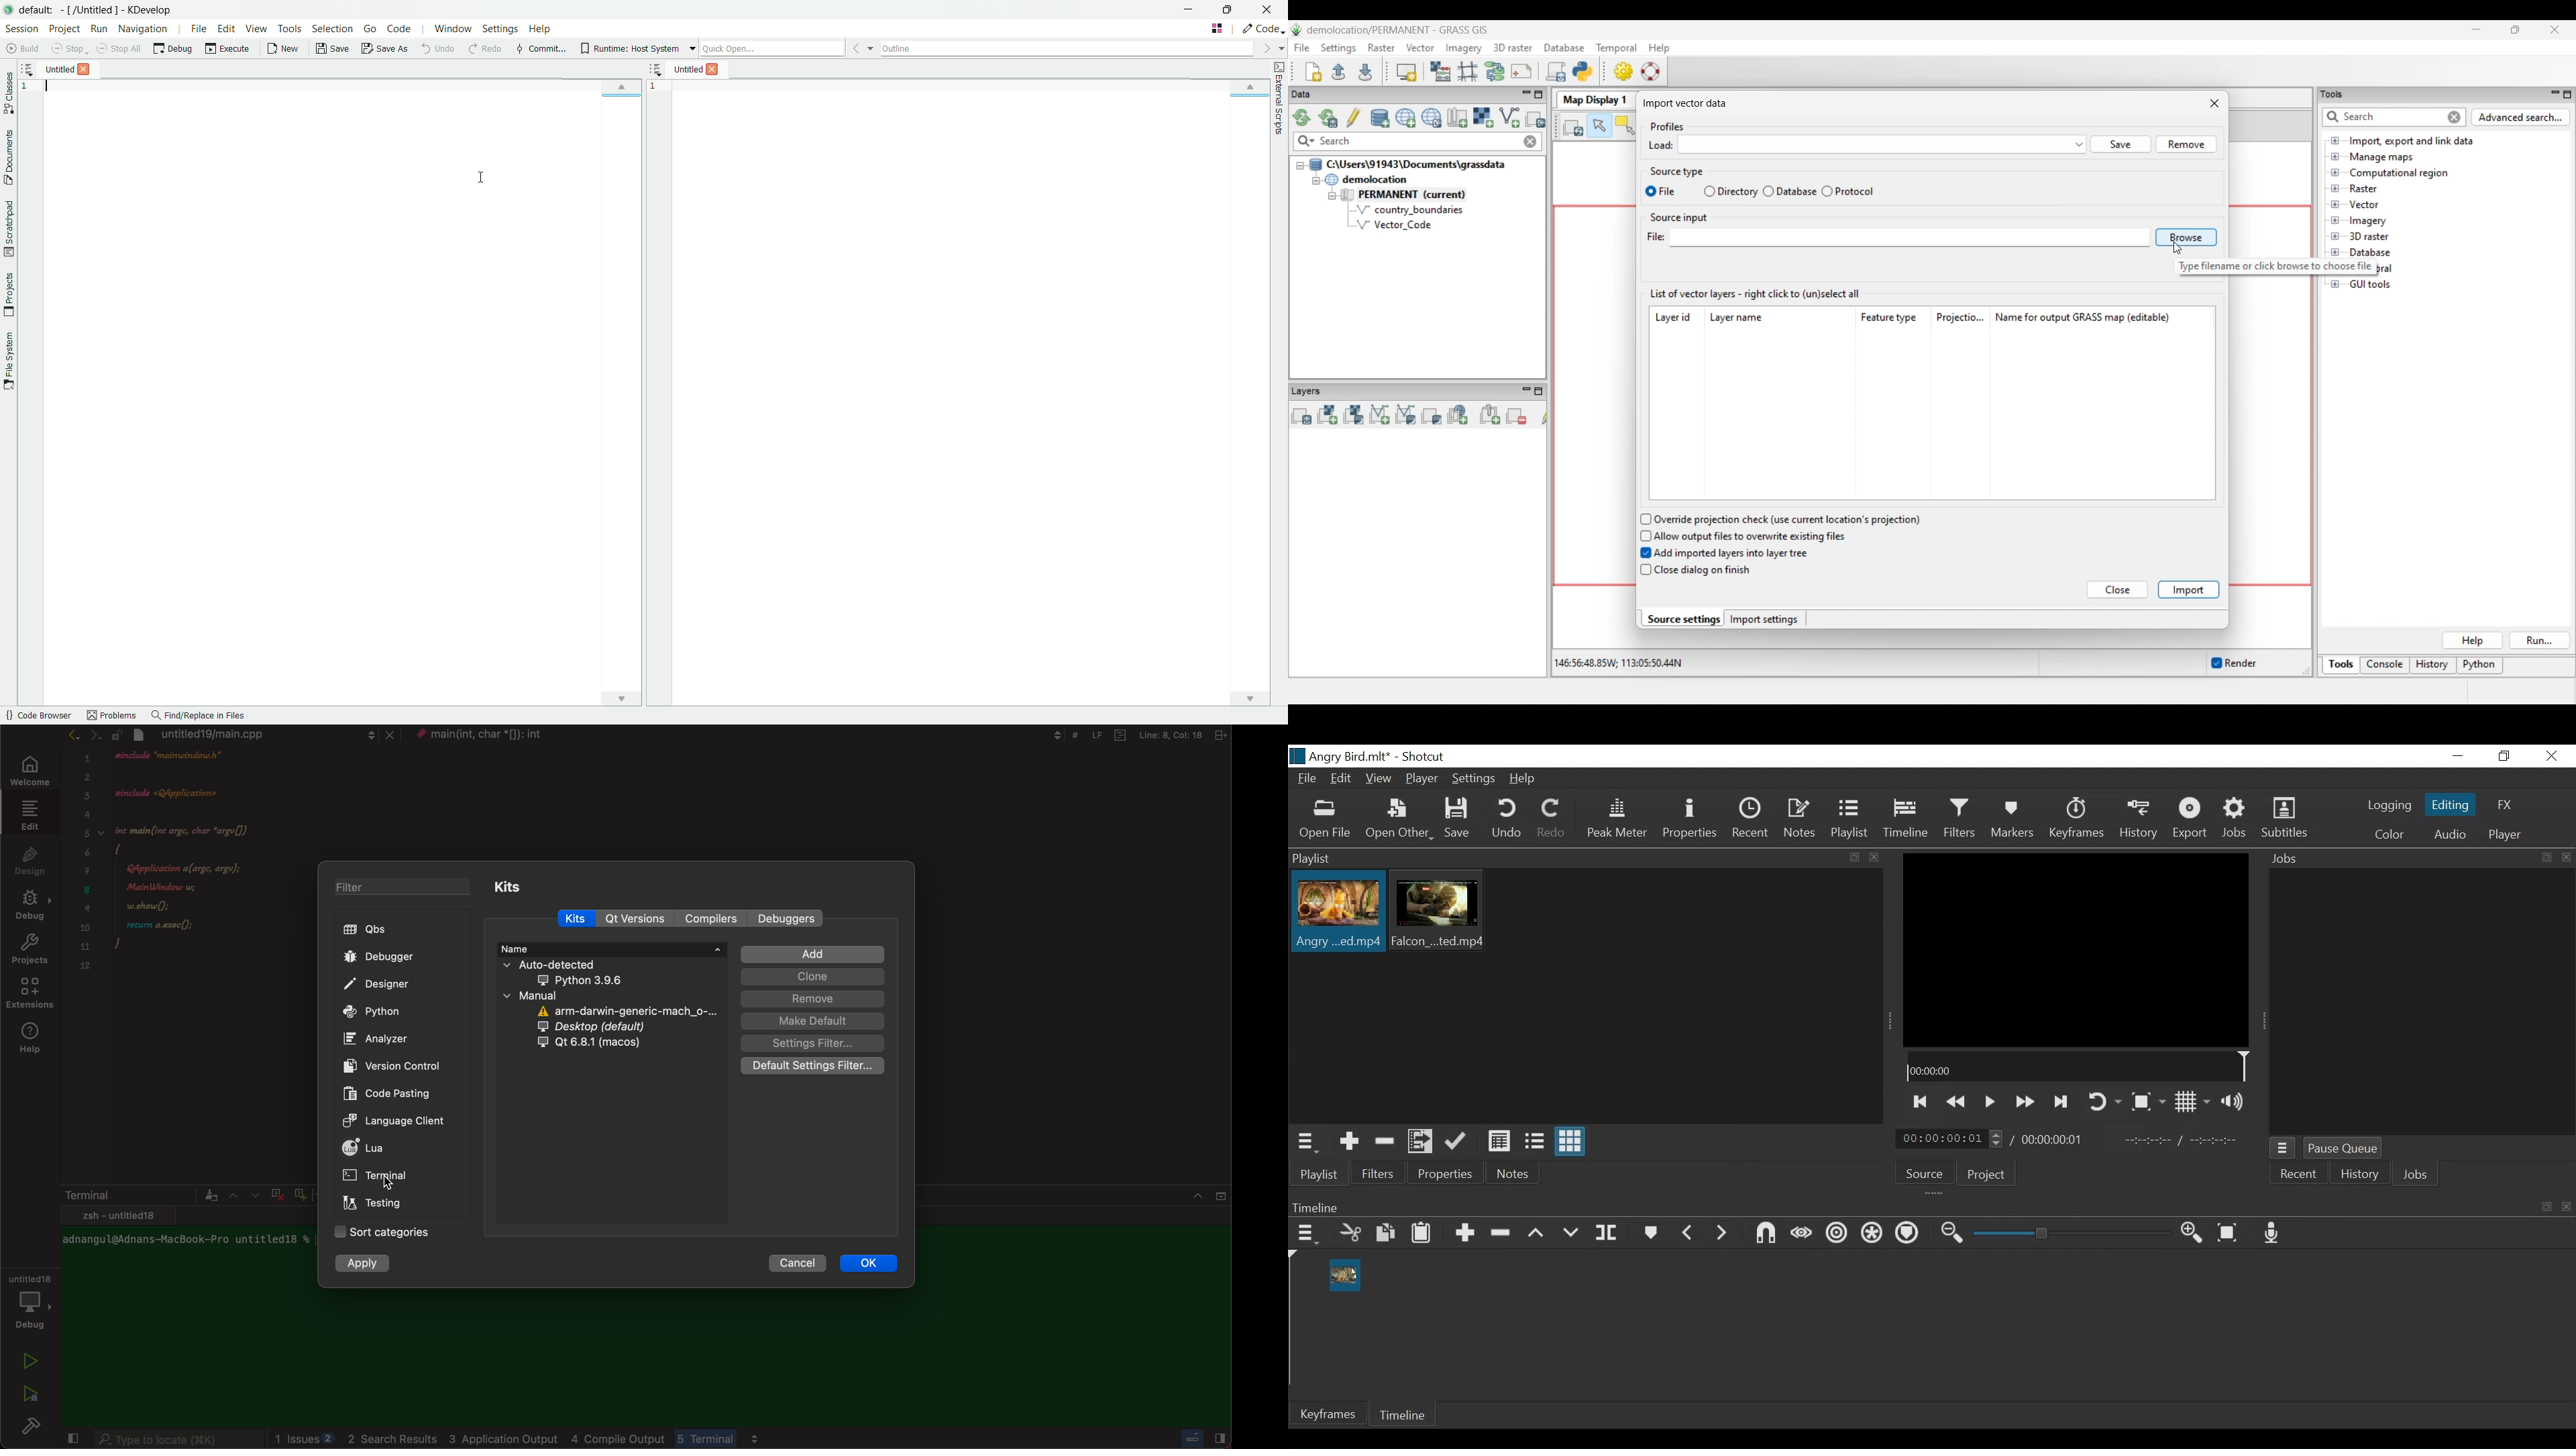 The height and width of the screenshot is (1456, 2576). I want to click on Jobs Queue, so click(2284, 1148).